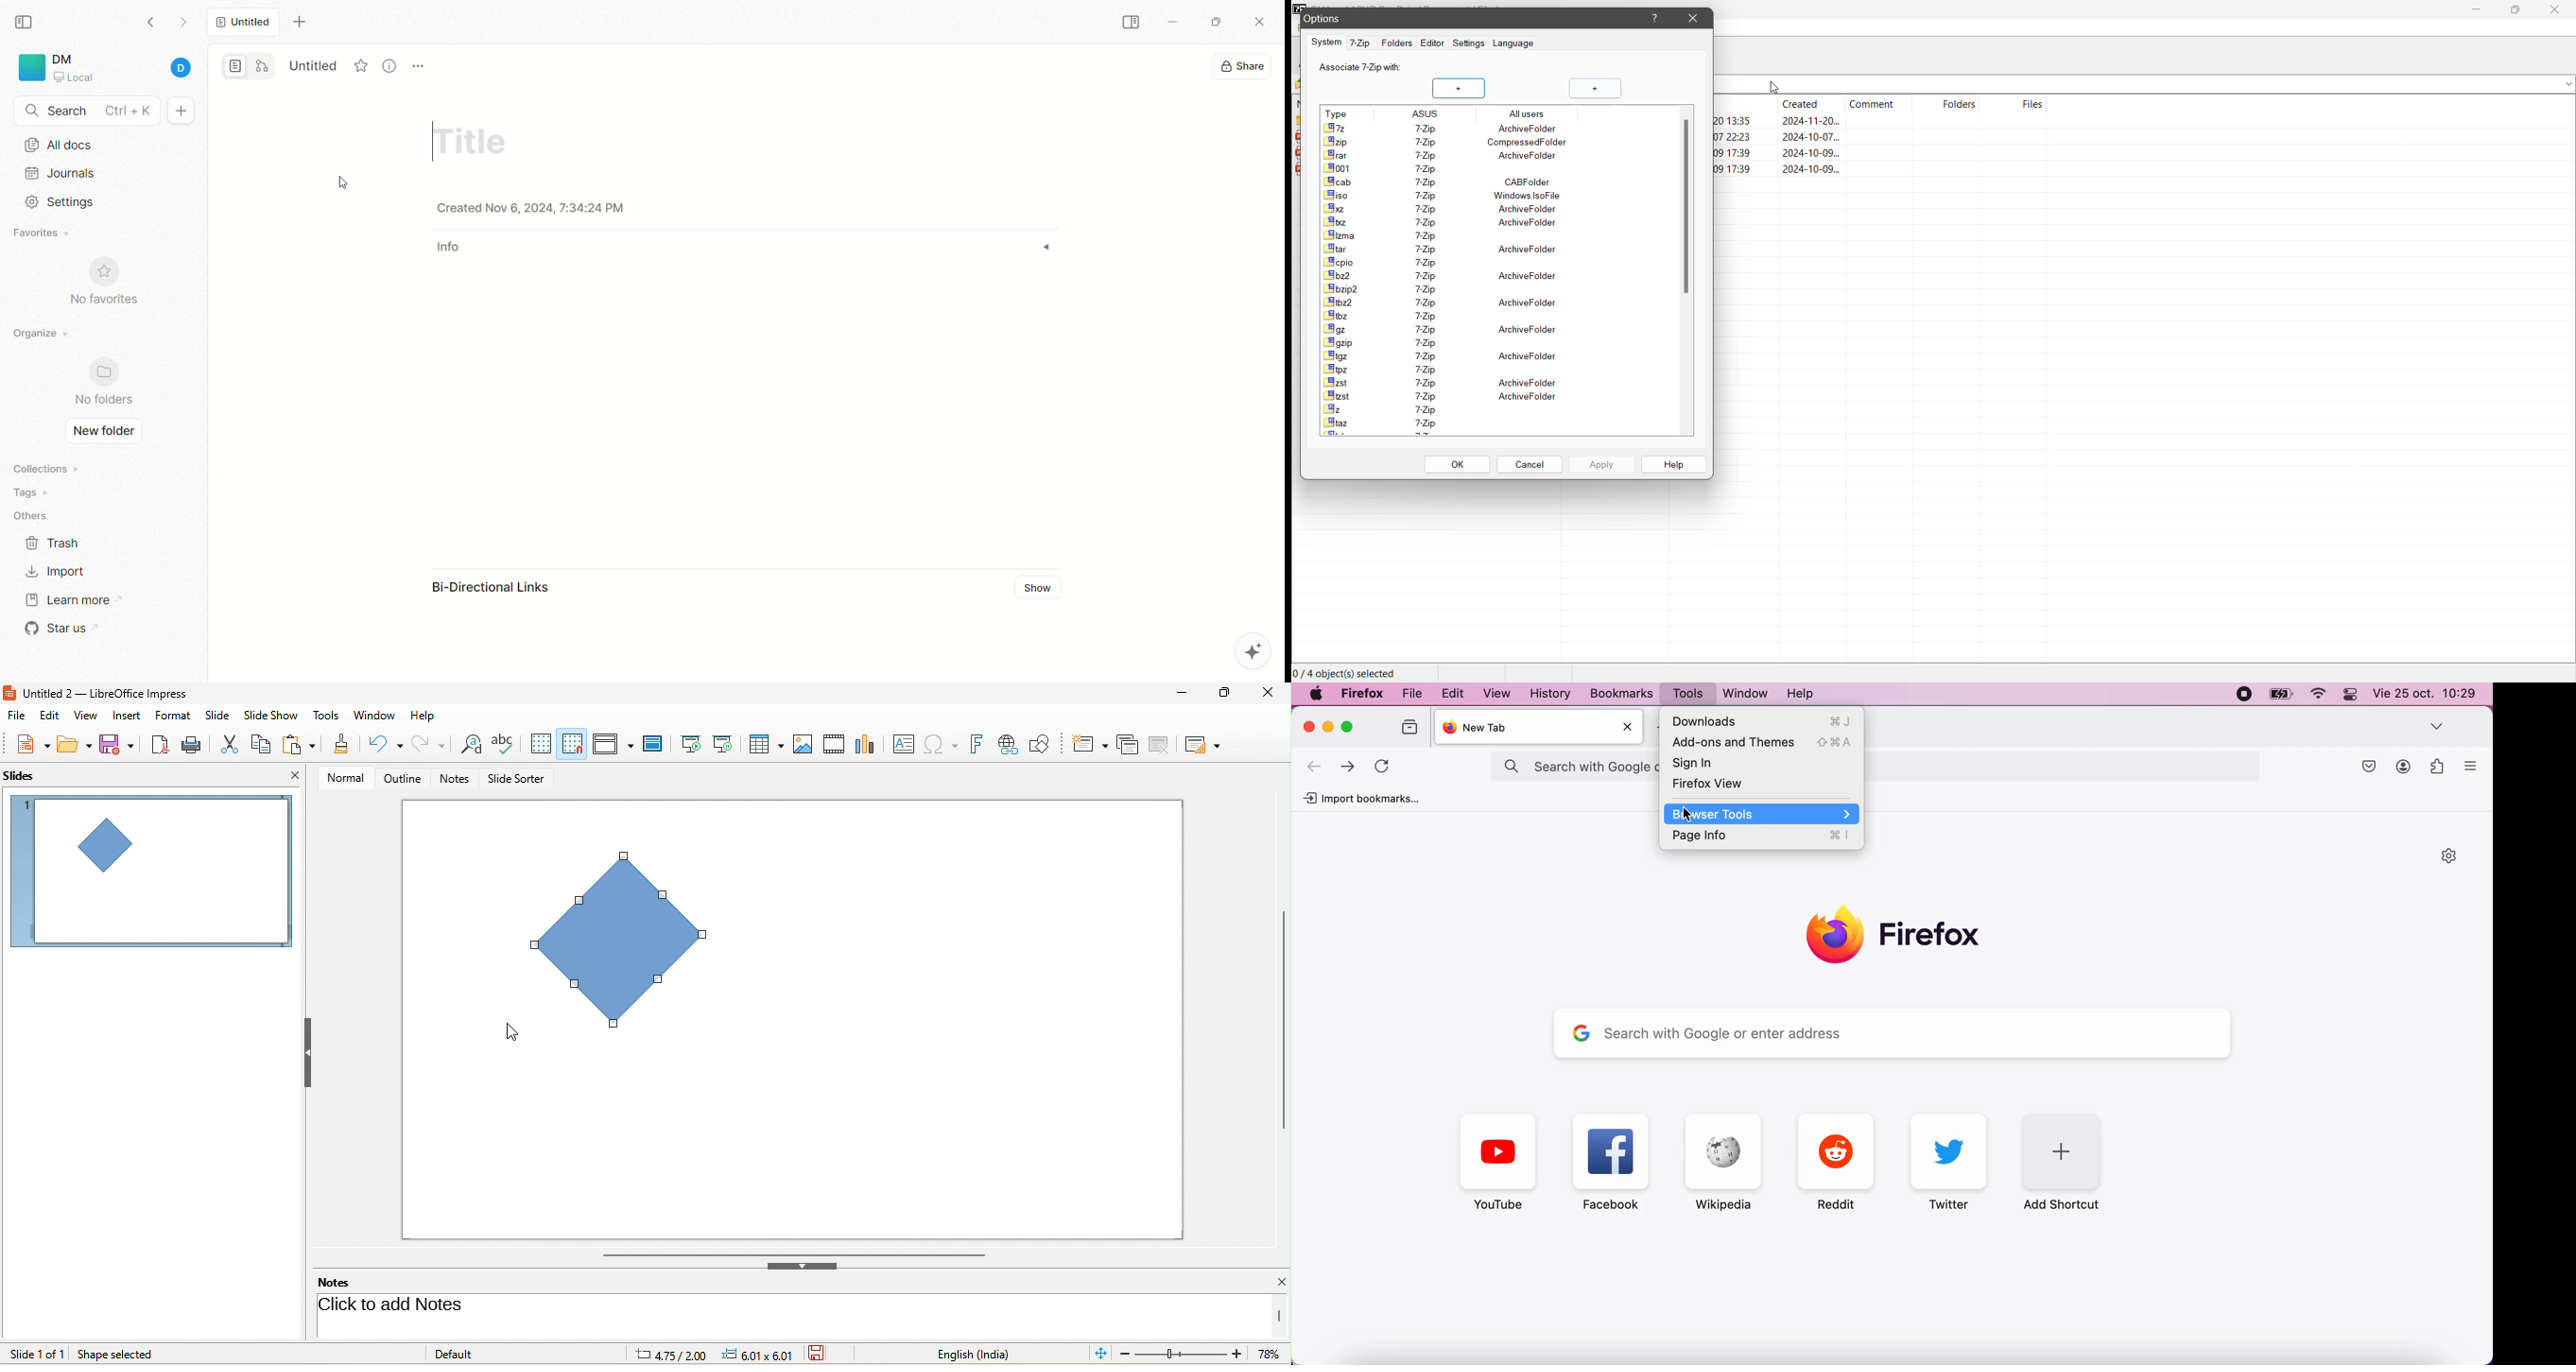  Describe the element at coordinates (388, 744) in the screenshot. I see `undo` at that location.